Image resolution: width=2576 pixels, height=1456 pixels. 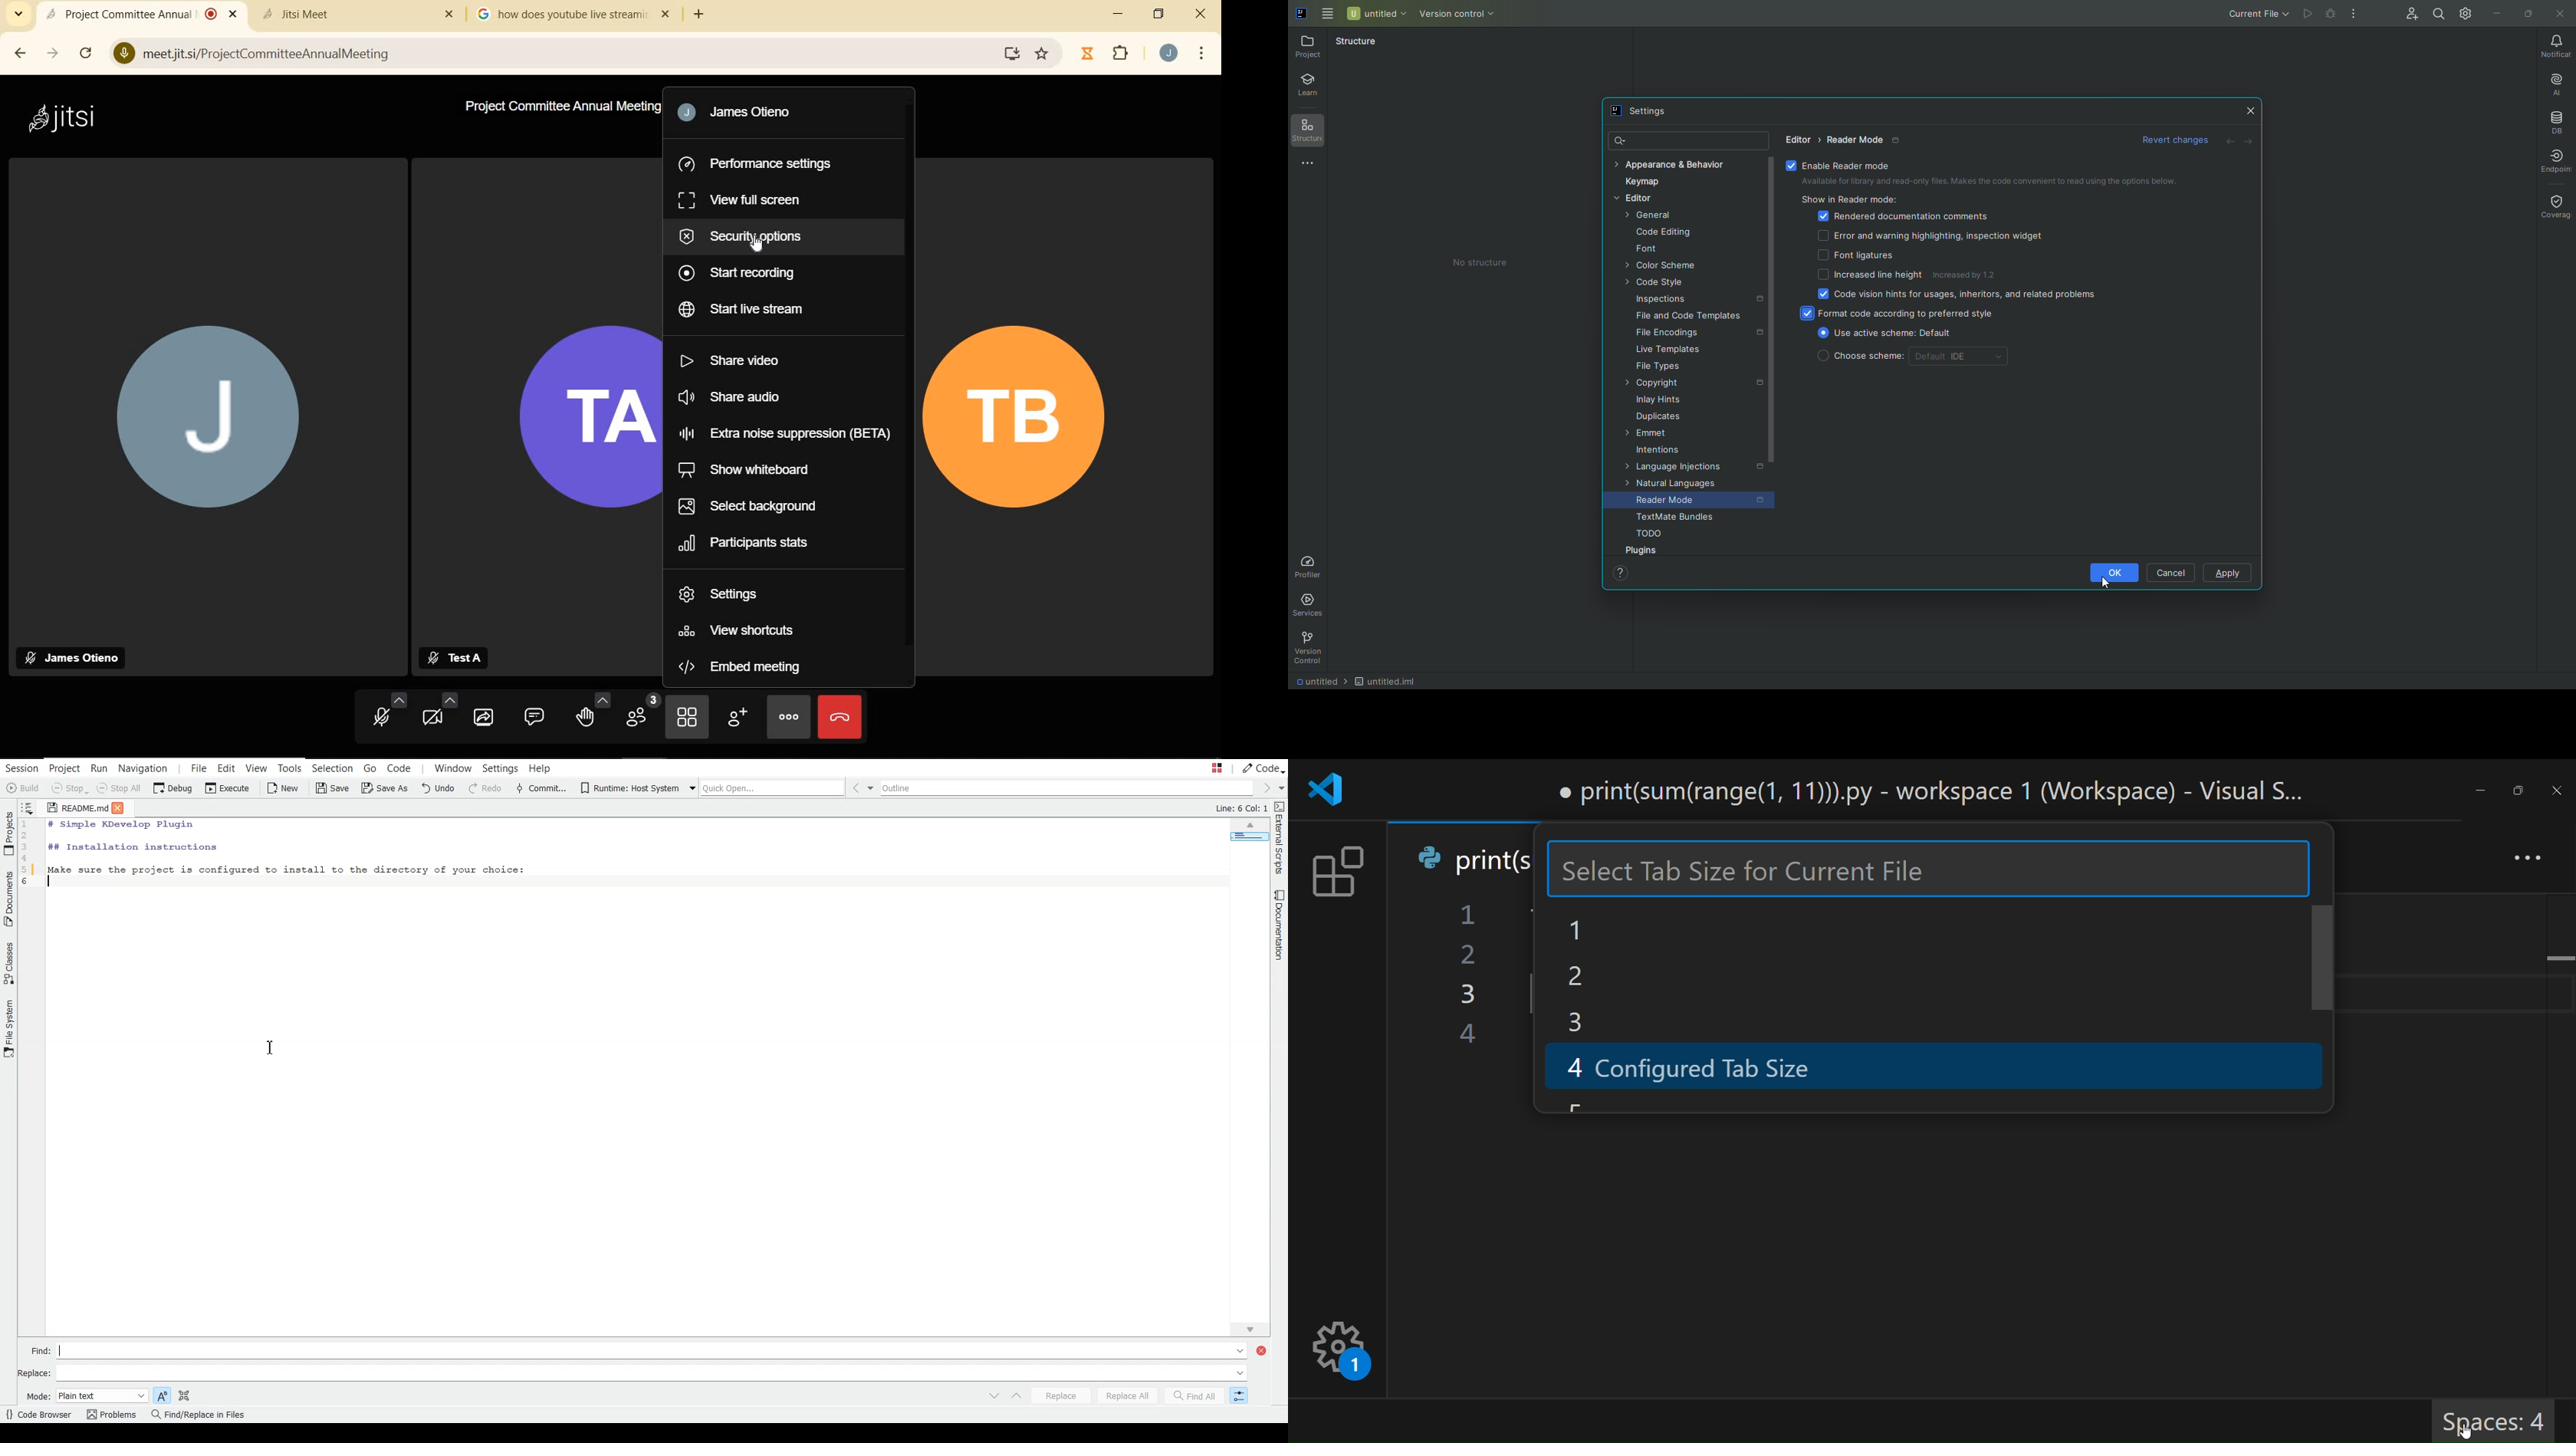 I want to click on PARTICIPANTS STATS, so click(x=755, y=543).